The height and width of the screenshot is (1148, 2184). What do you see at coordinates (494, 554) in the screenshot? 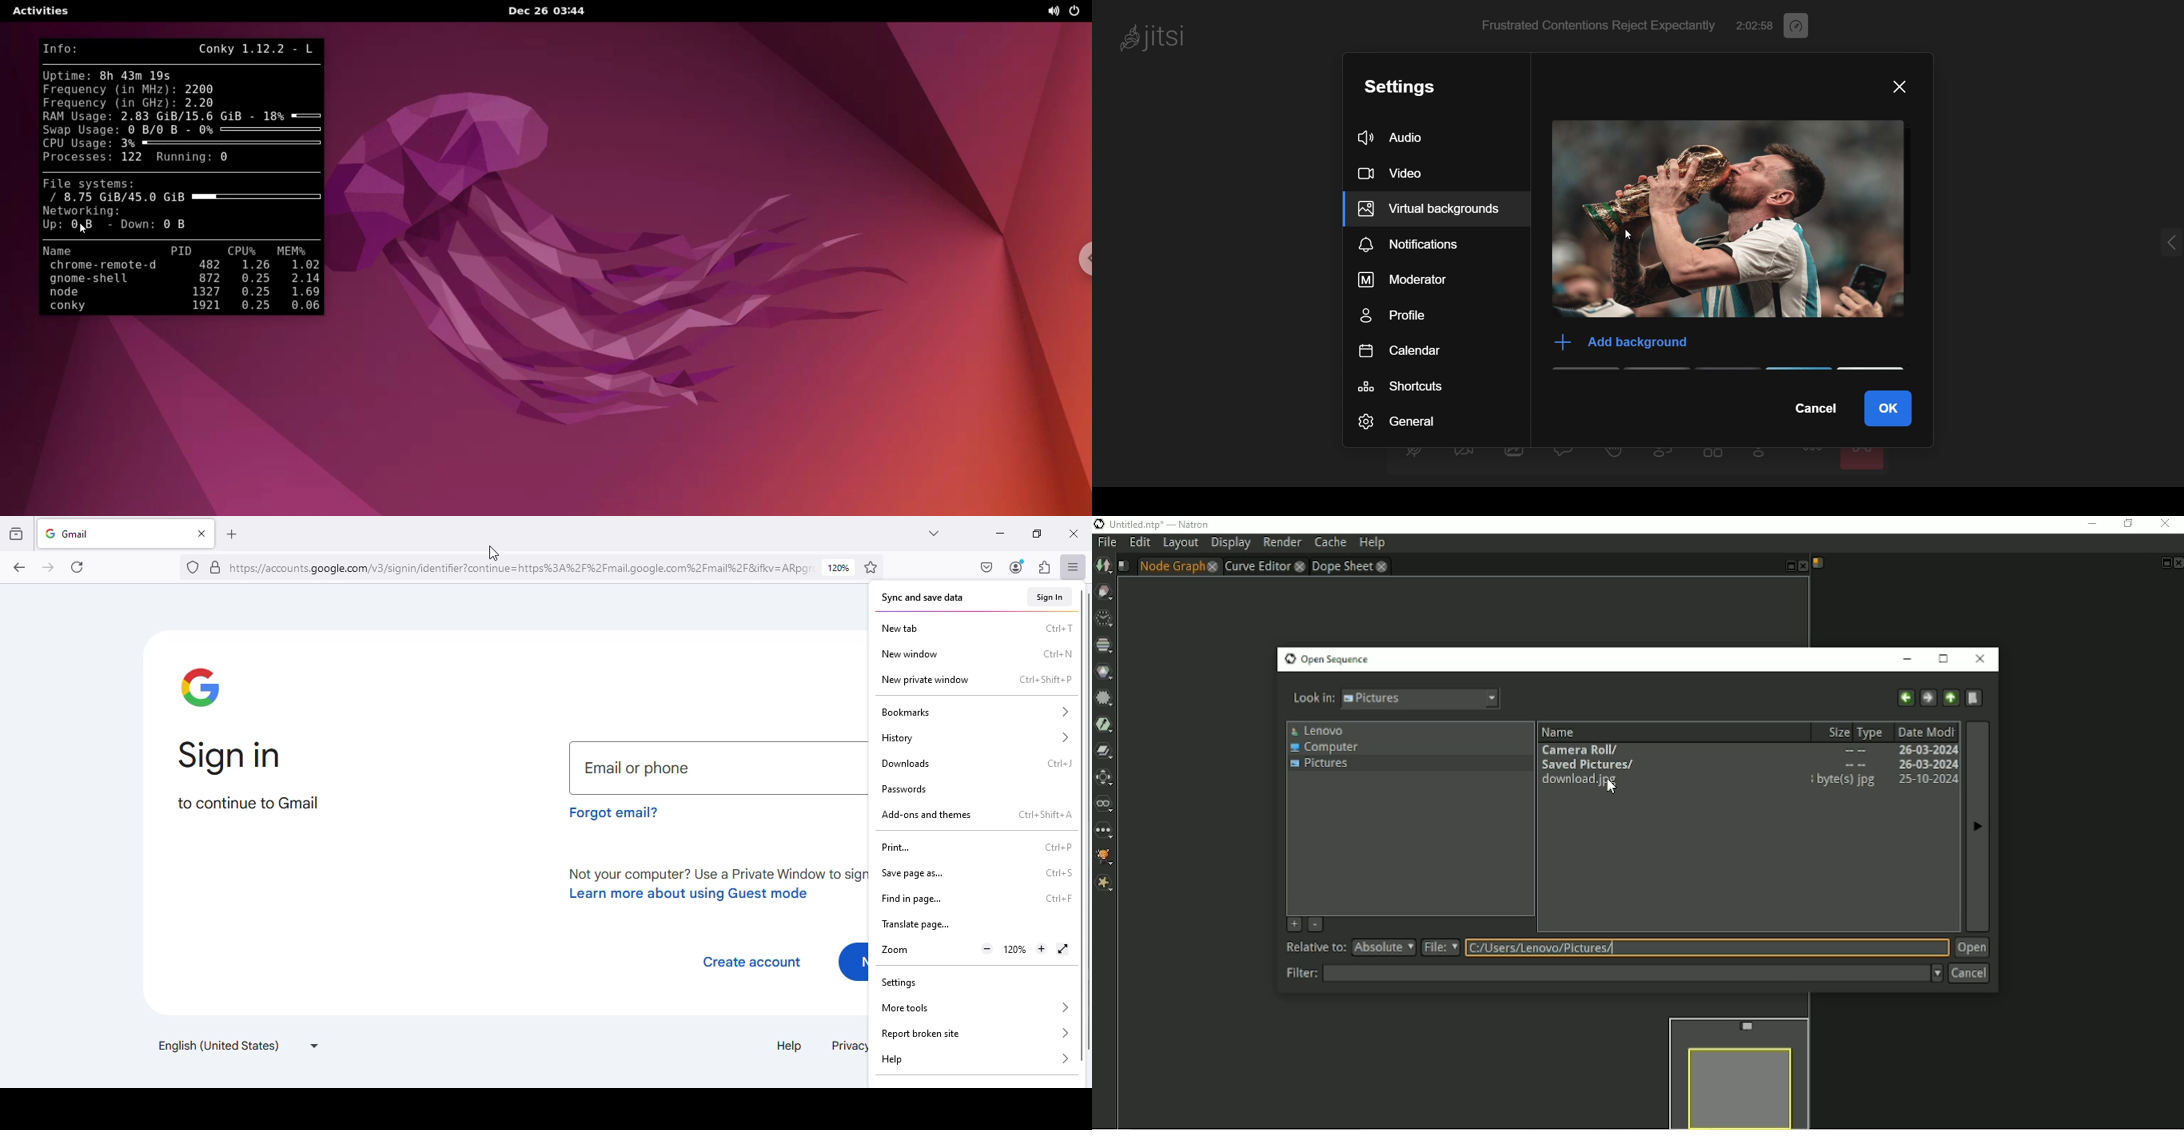
I see `cursor` at bounding box center [494, 554].